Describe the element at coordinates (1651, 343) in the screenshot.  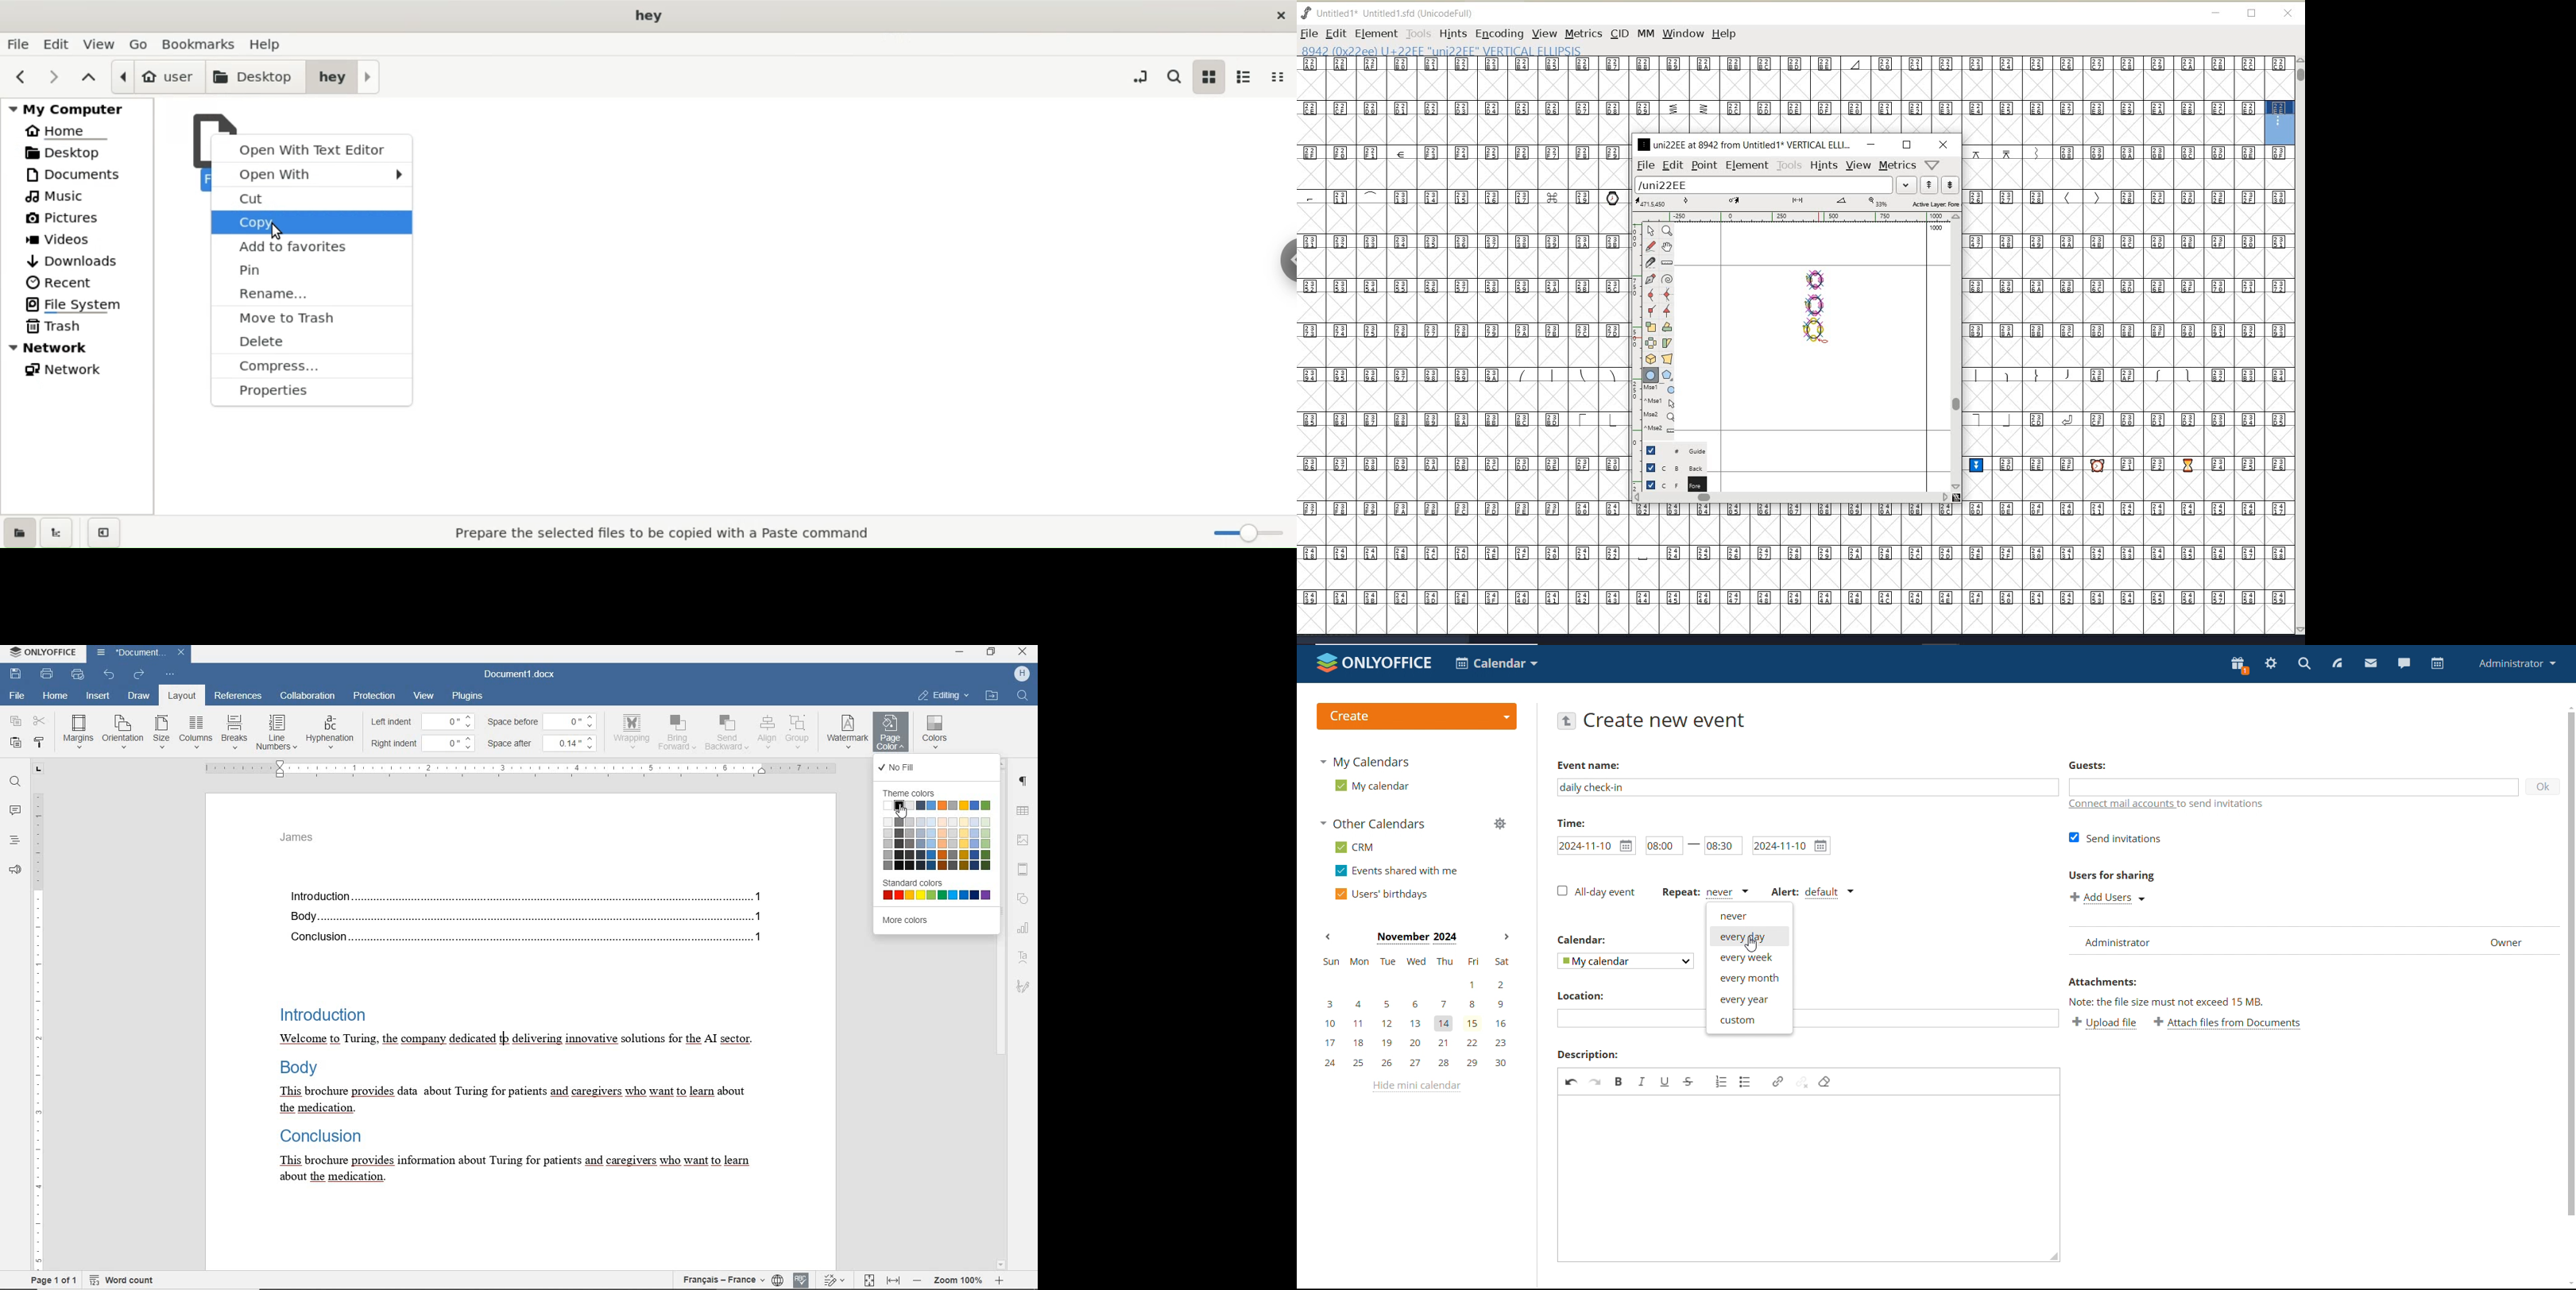
I see `flip the selection` at that location.